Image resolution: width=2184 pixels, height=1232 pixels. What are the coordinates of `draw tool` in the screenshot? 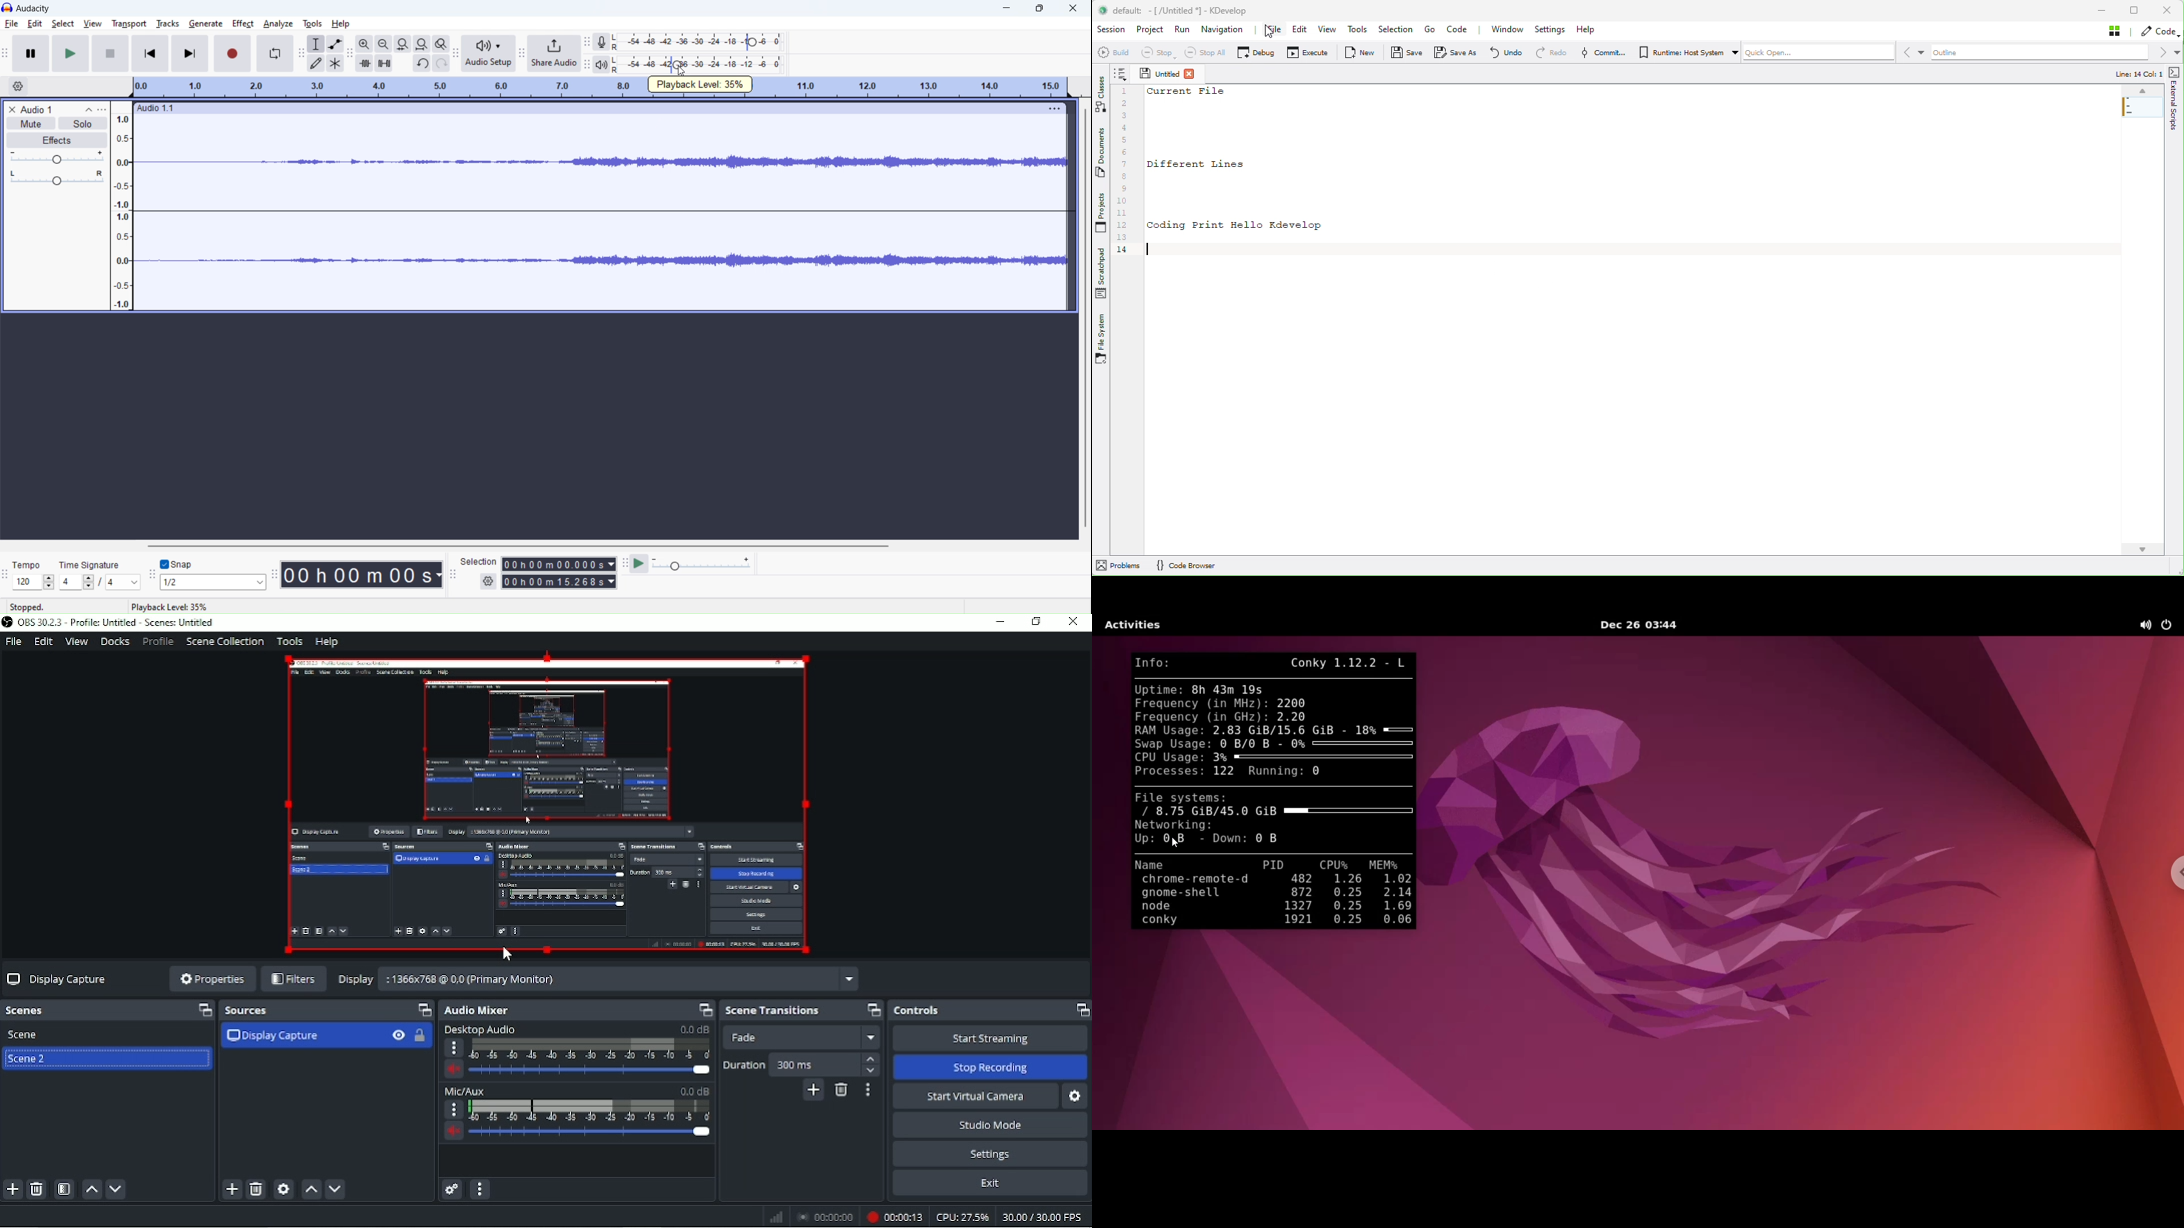 It's located at (316, 63).